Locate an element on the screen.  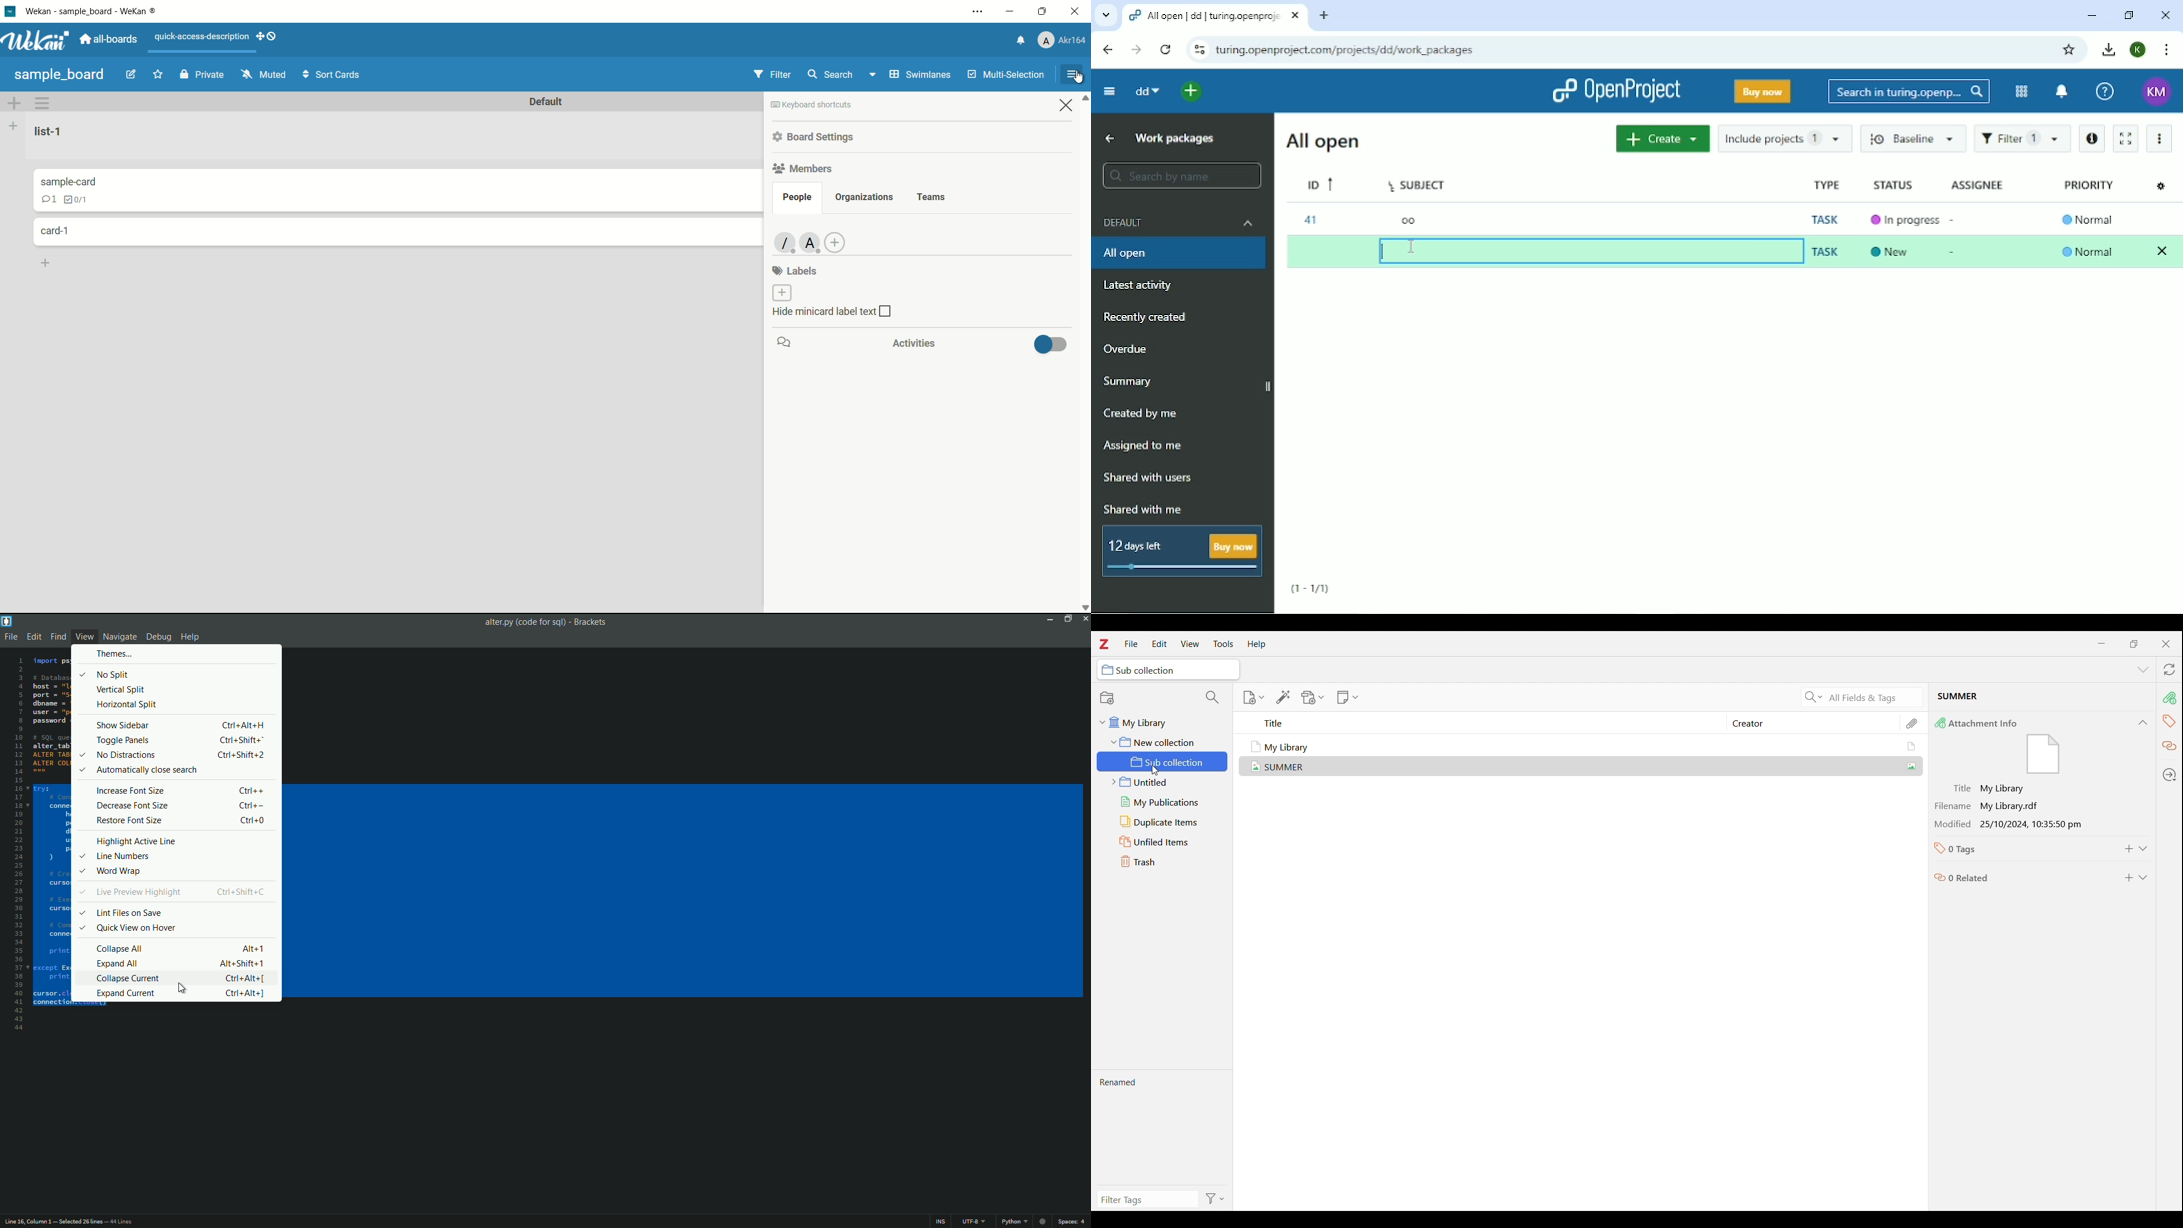
show-desktop-drag-handles is located at coordinates (271, 35).